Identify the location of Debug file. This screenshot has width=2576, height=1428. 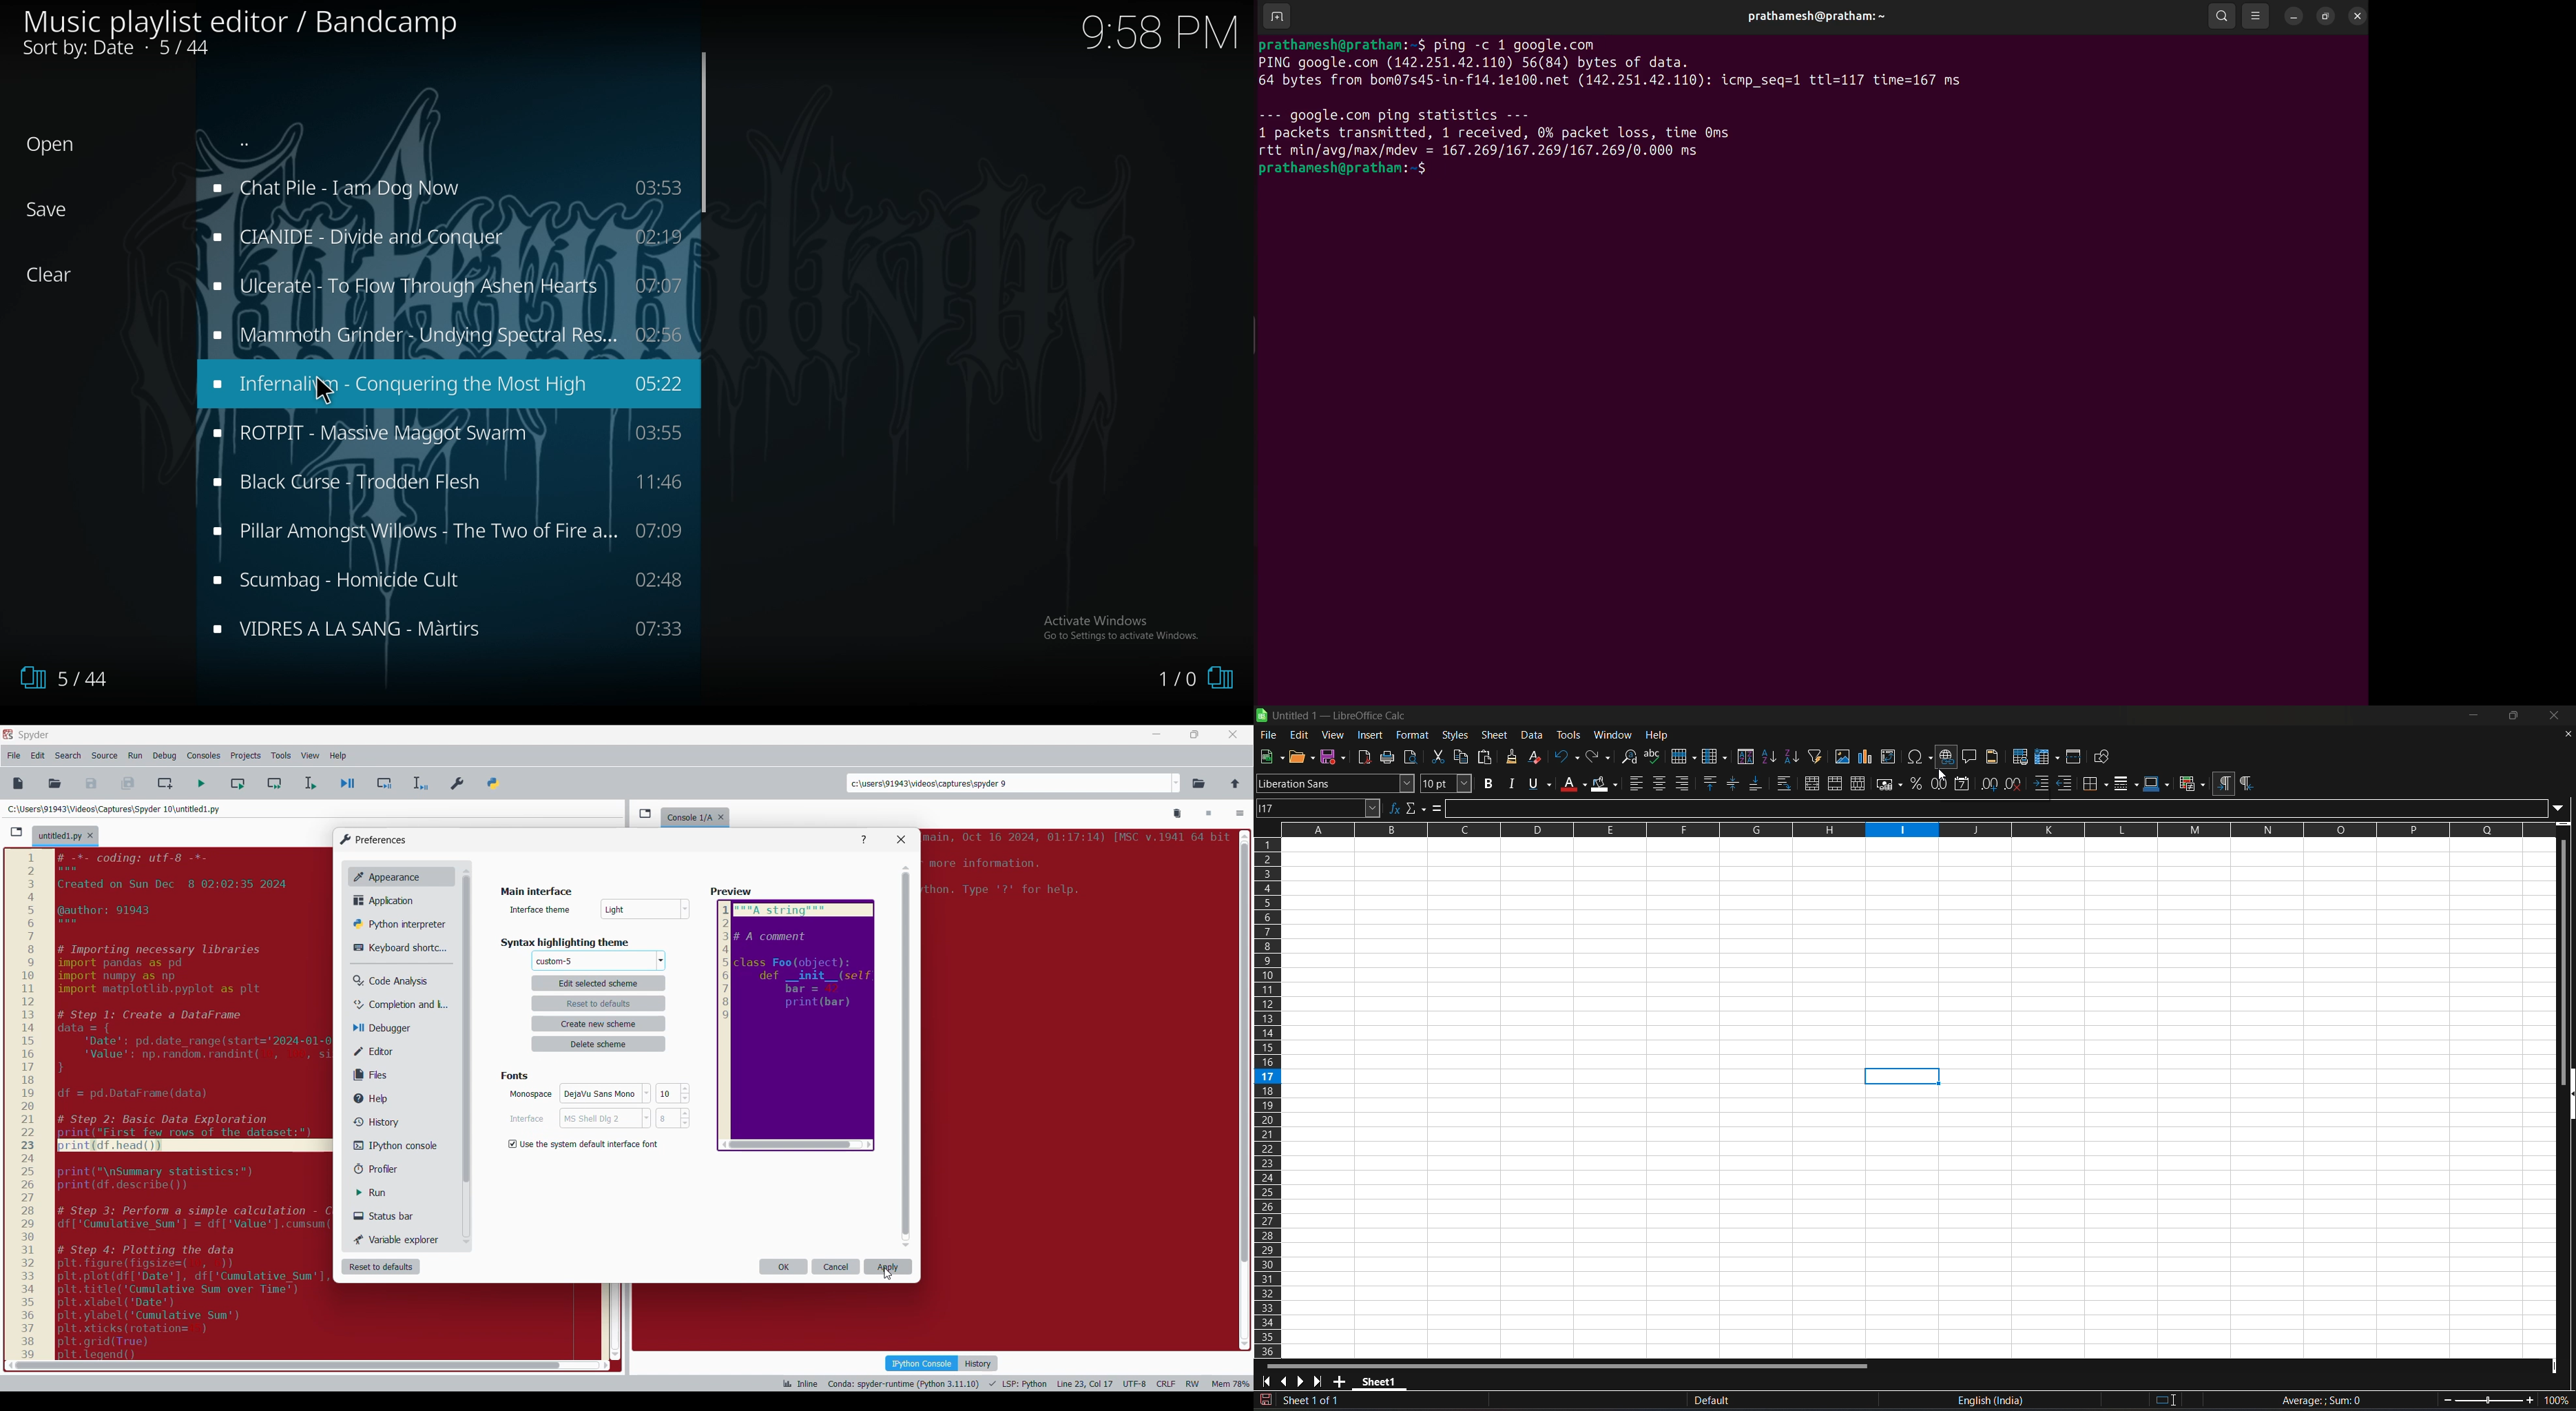
(348, 784).